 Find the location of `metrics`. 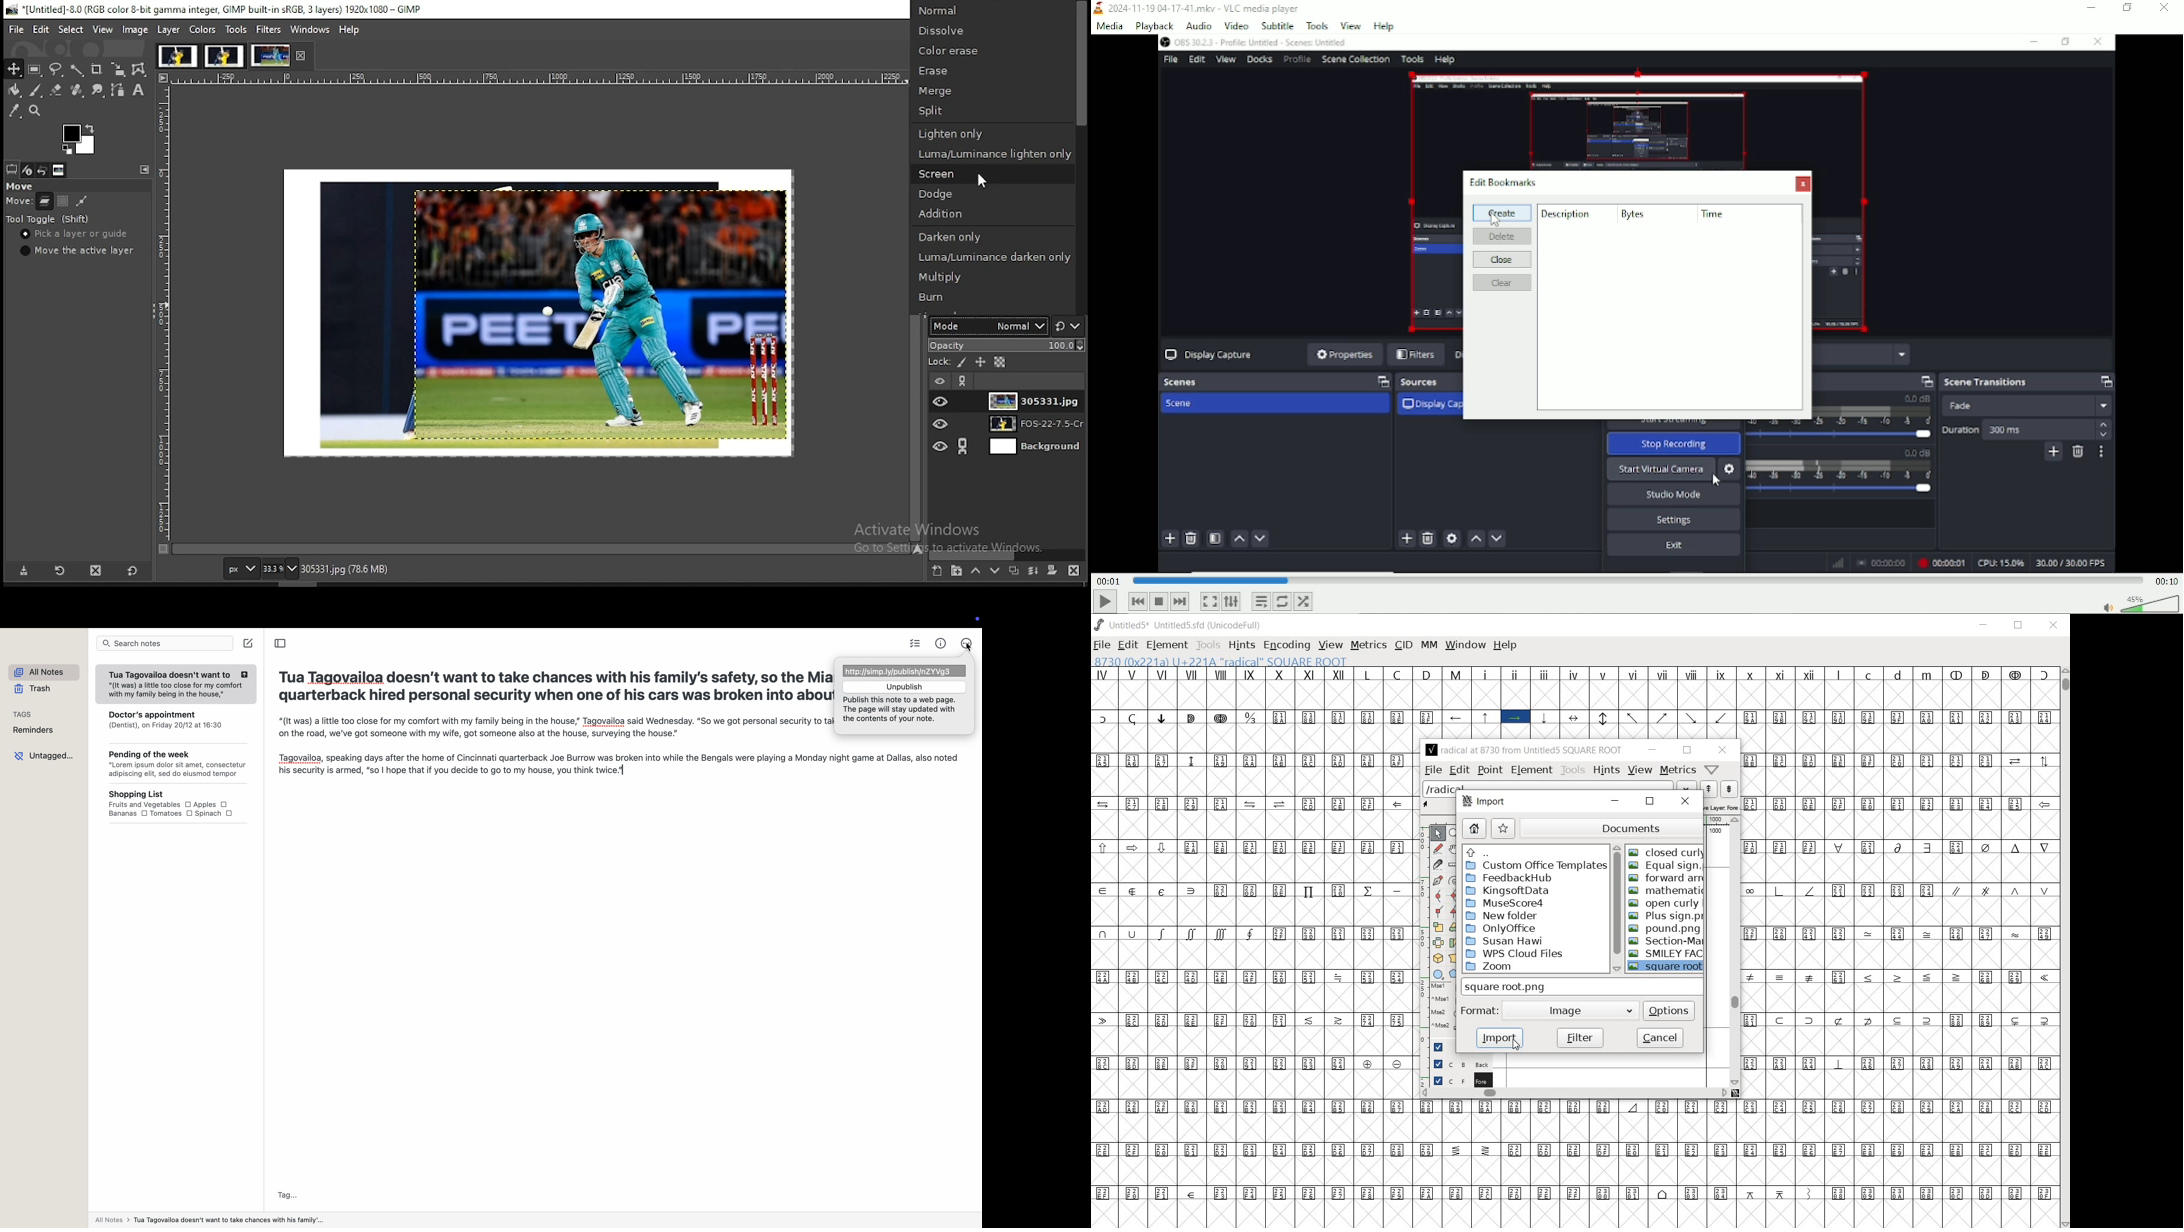

metrics is located at coordinates (942, 644).